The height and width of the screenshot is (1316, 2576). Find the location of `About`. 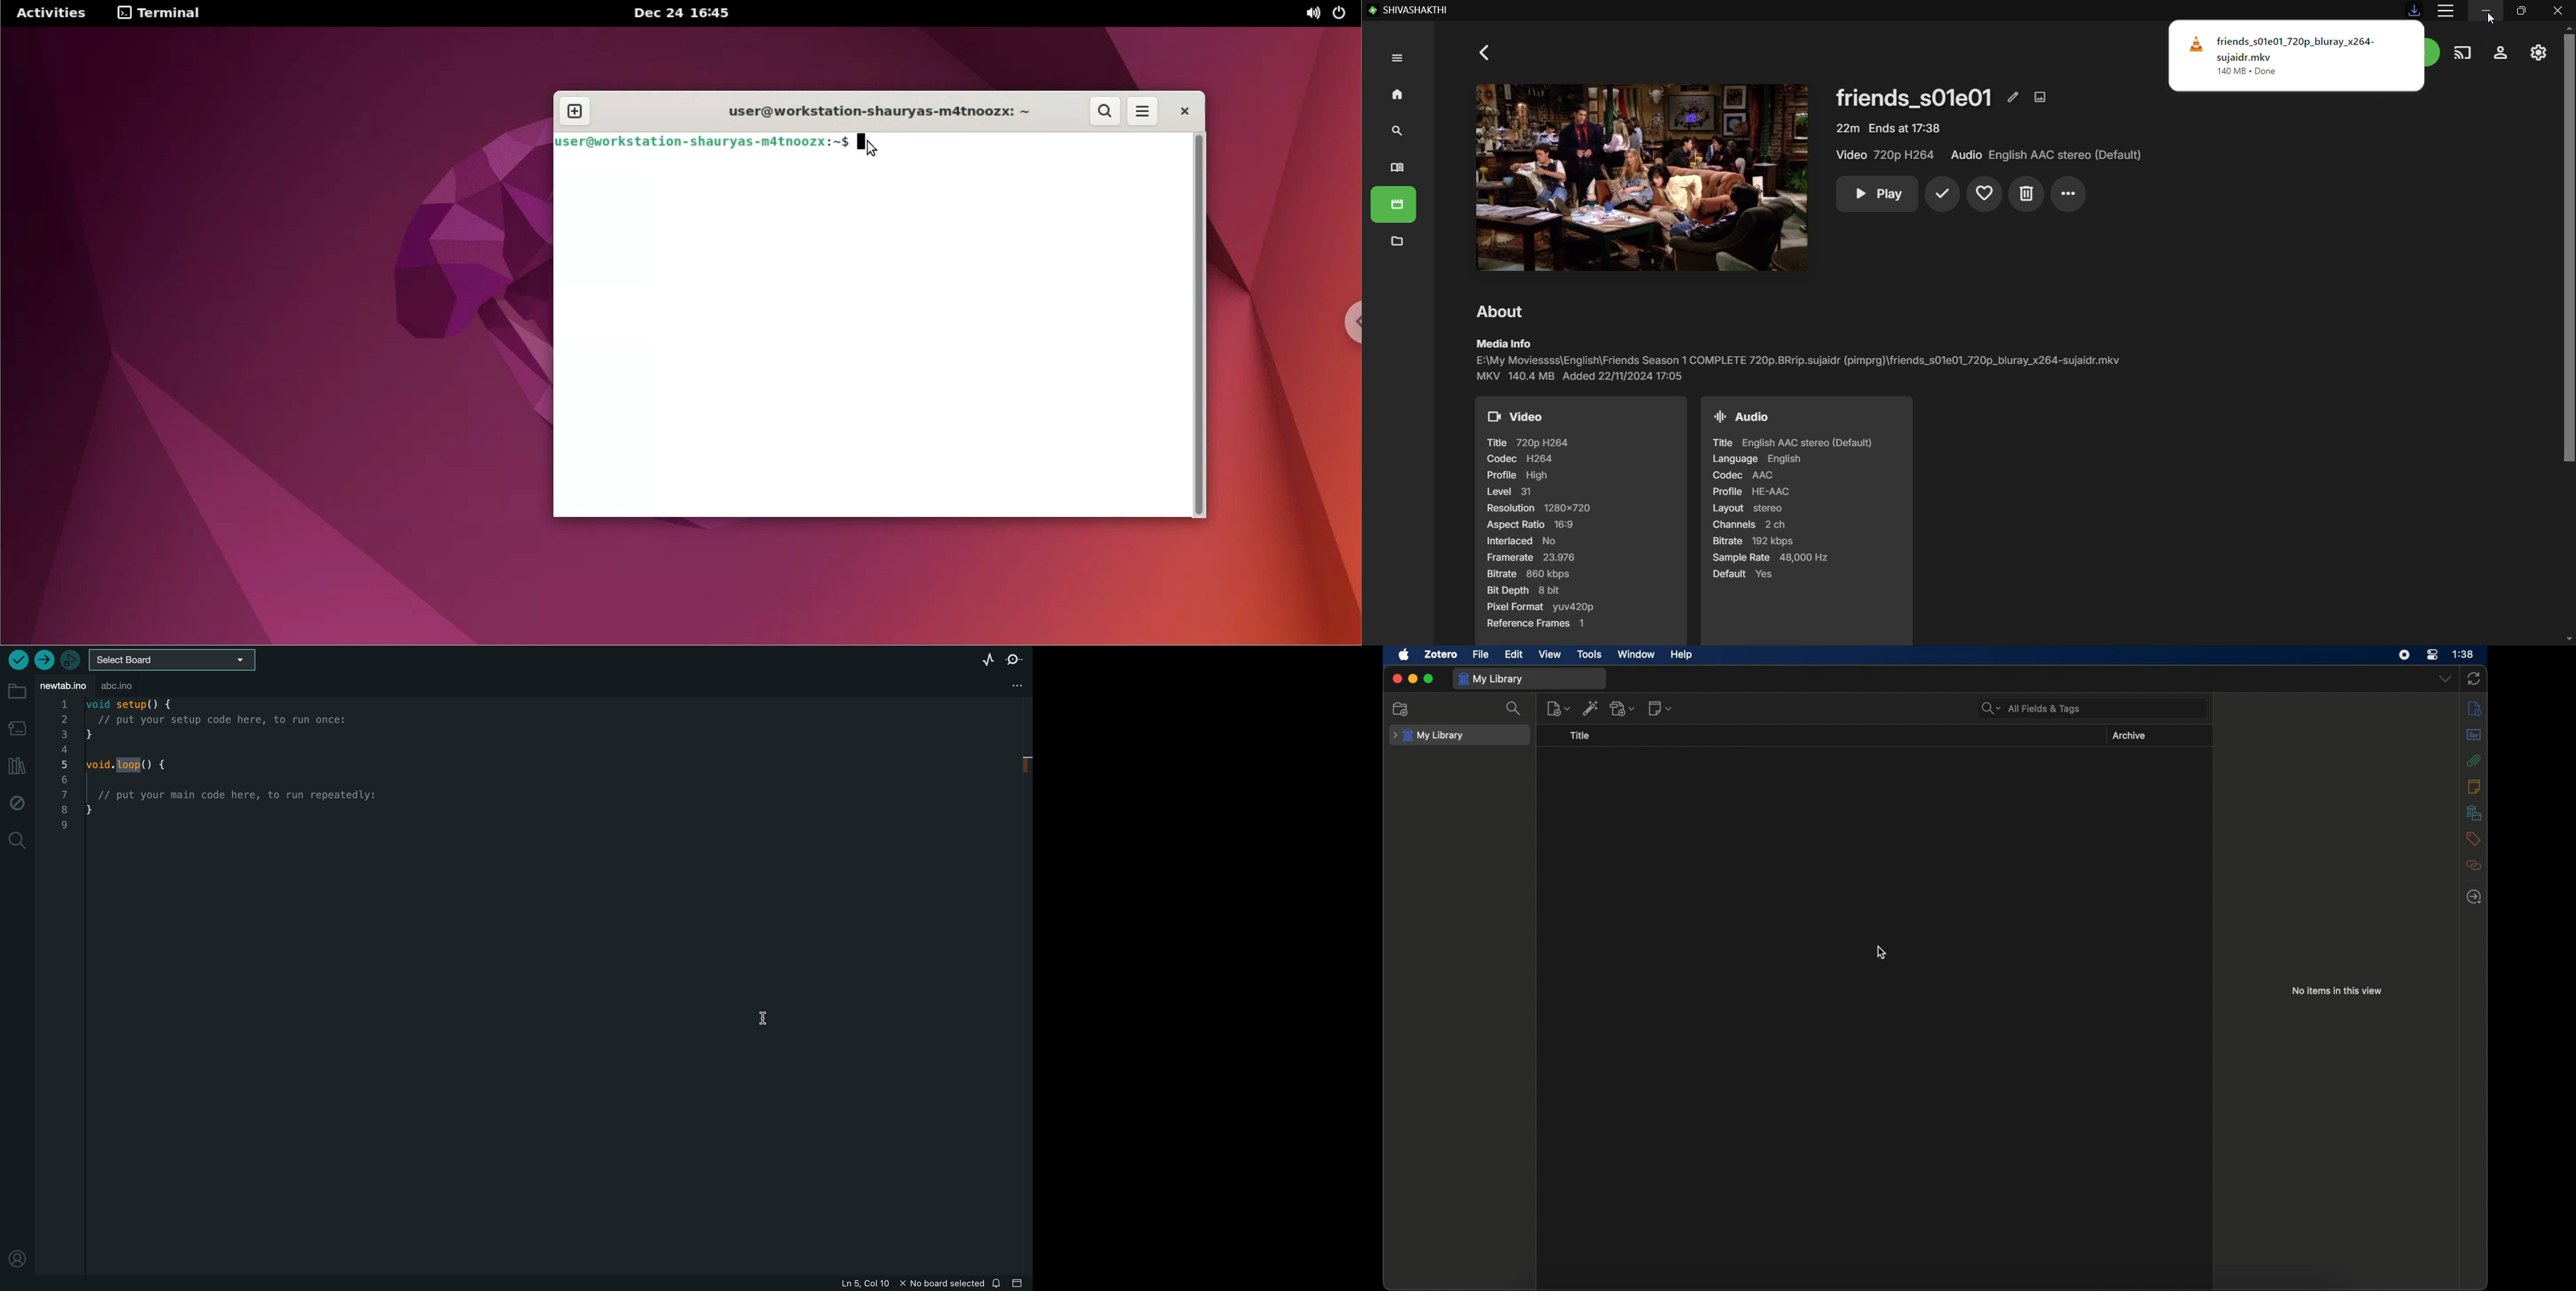

About is located at coordinates (1503, 311).